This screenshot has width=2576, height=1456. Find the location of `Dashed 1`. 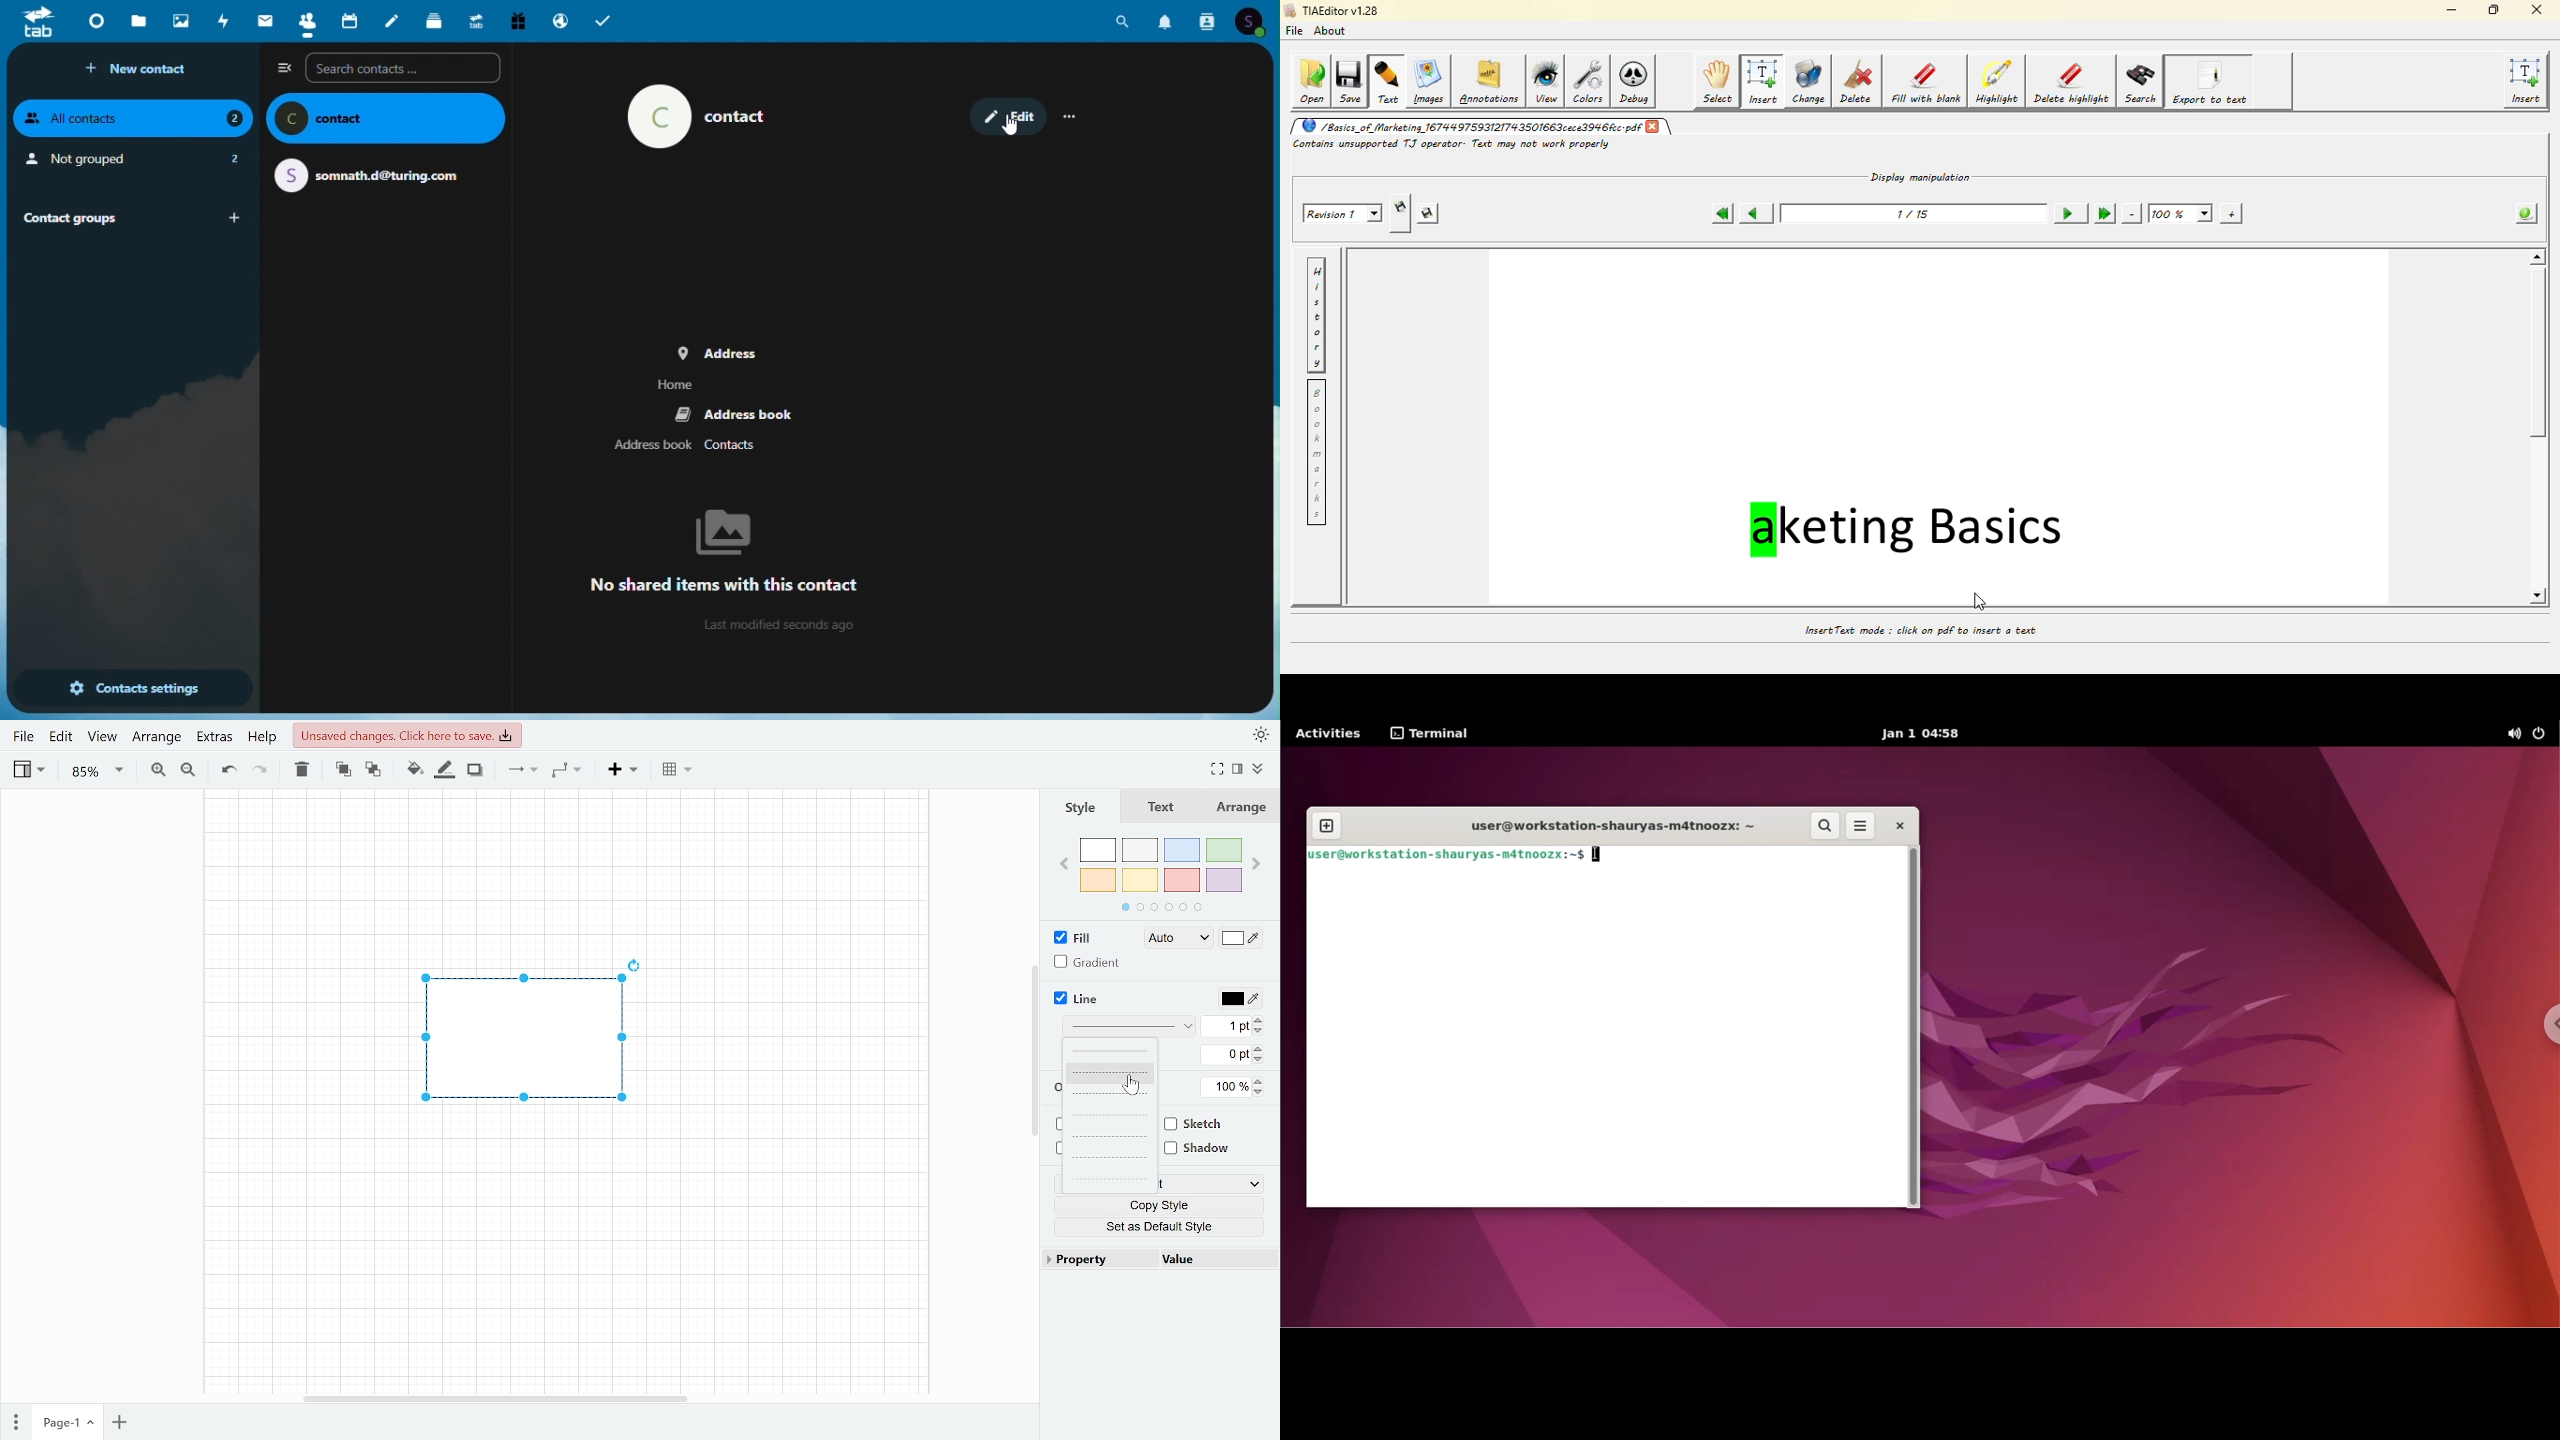

Dashed 1 is located at coordinates (1107, 1073).